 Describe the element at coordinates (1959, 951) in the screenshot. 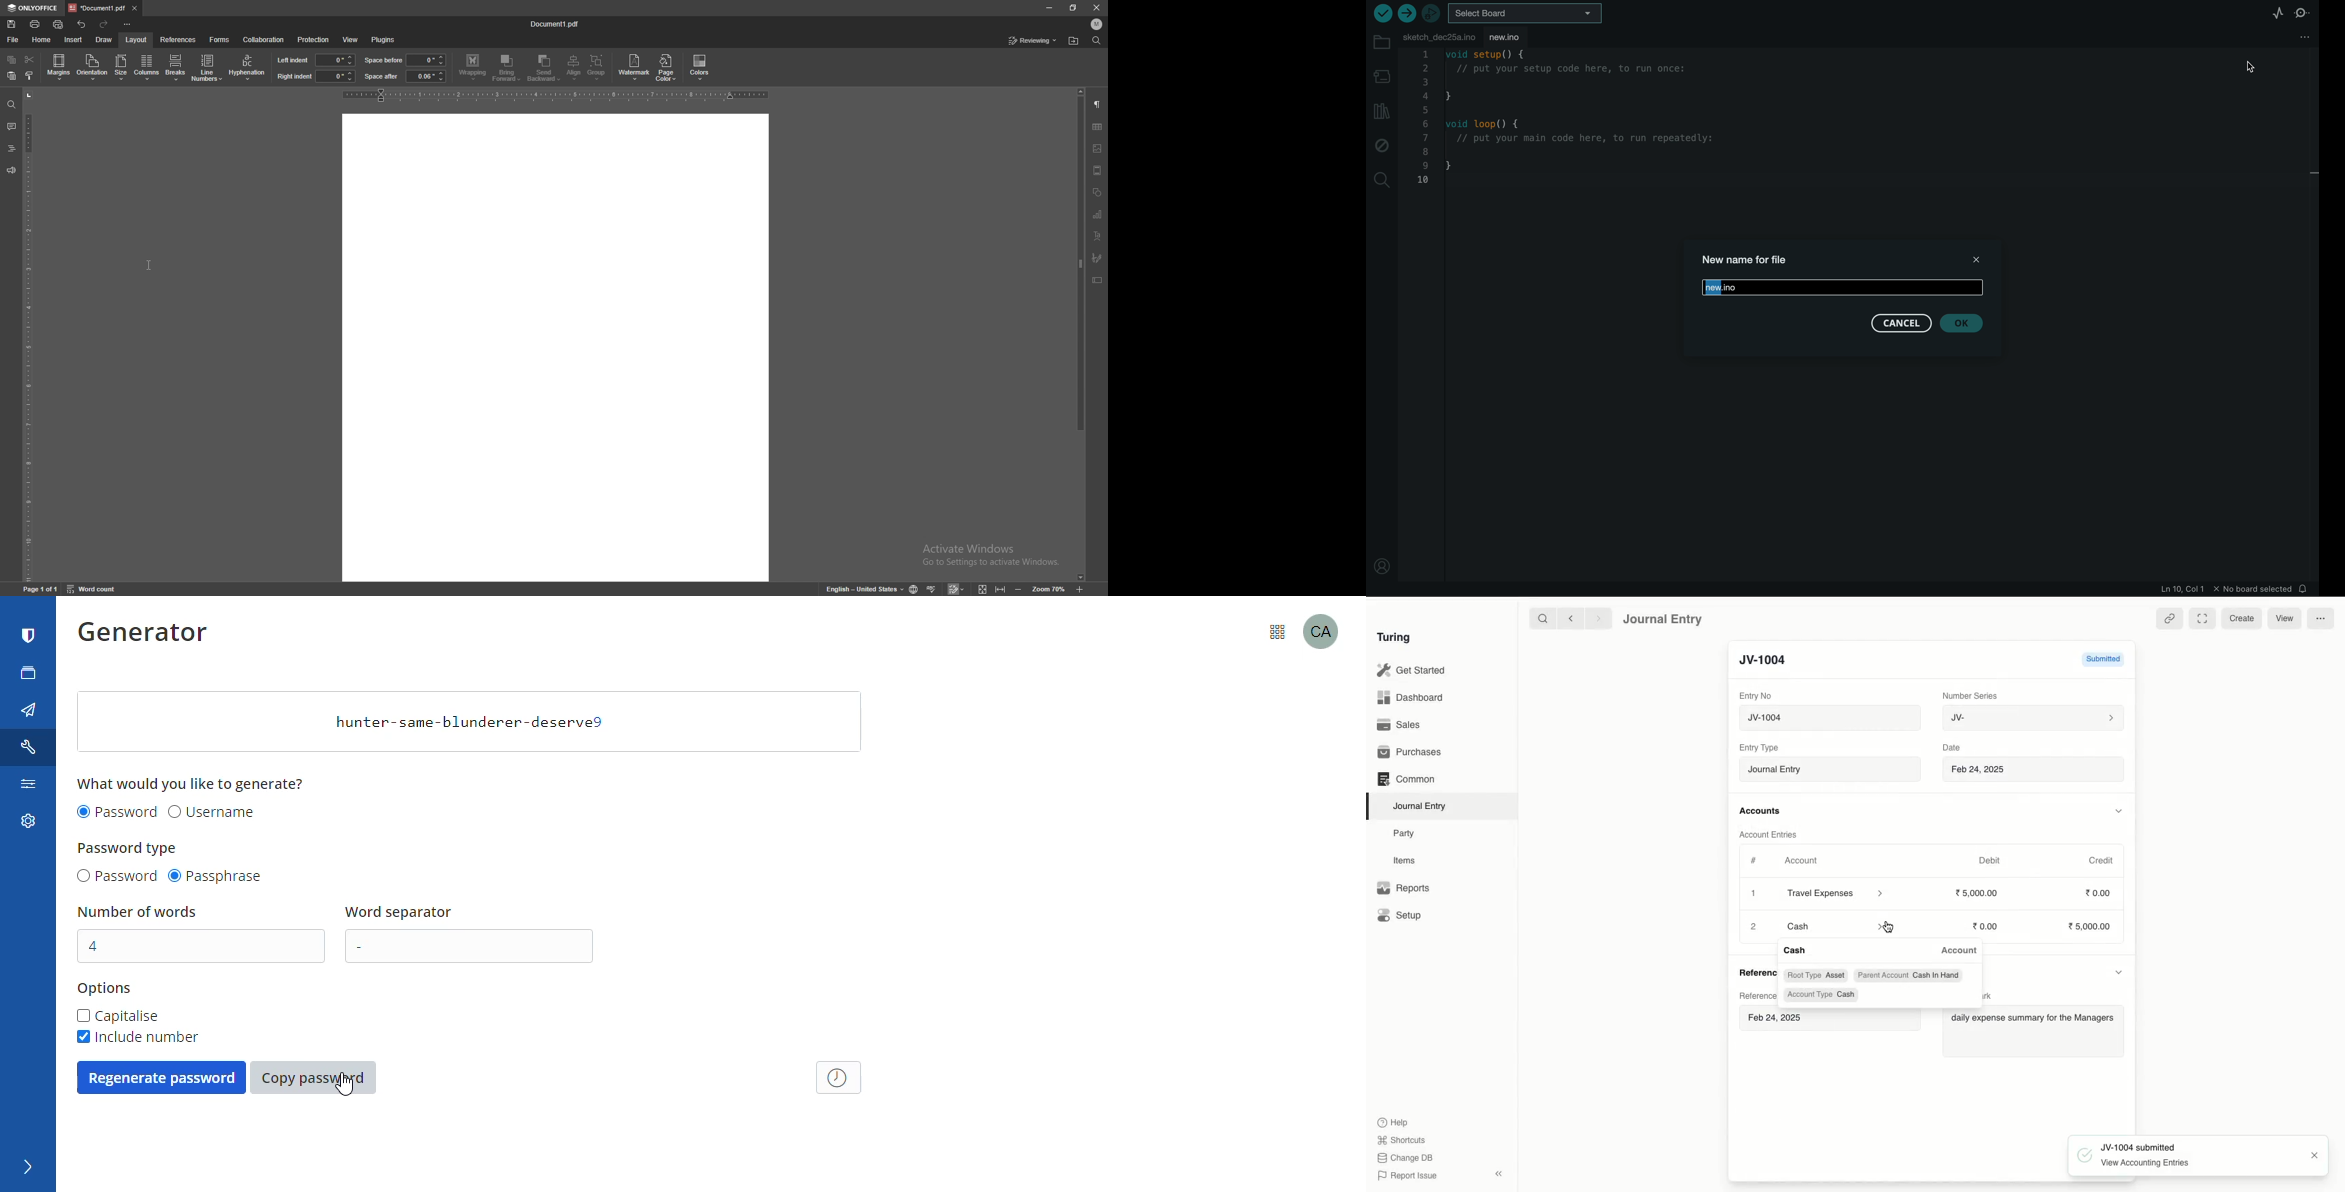

I see `Account` at that location.